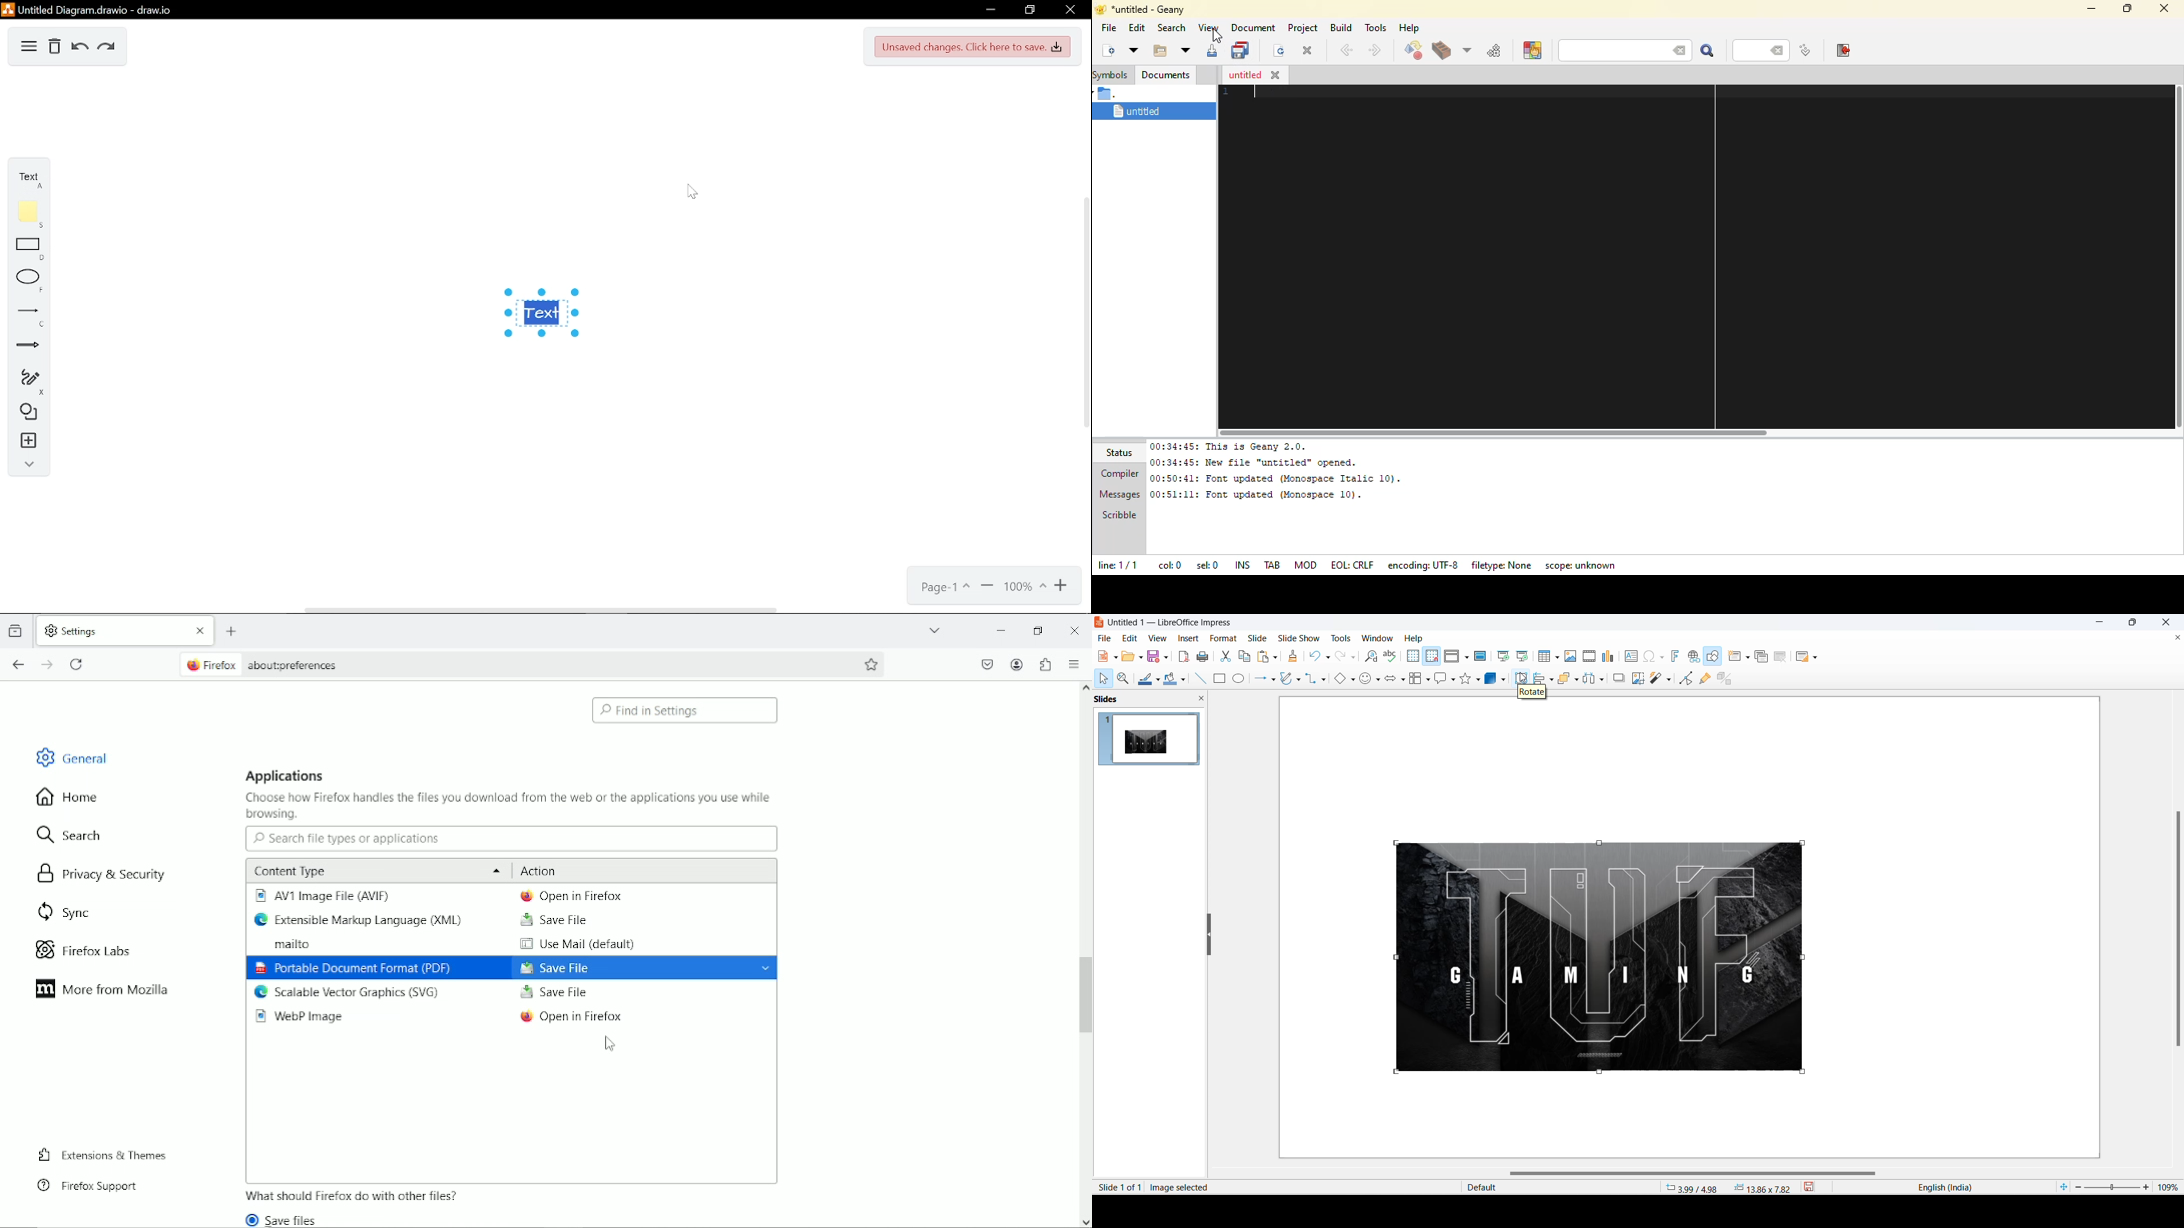 Image resolution: width=2184 pixels, height=1232 pixels. Describe the element at coordinates (1206, 566) in the screenshot. I see `sel: 0` at that location.